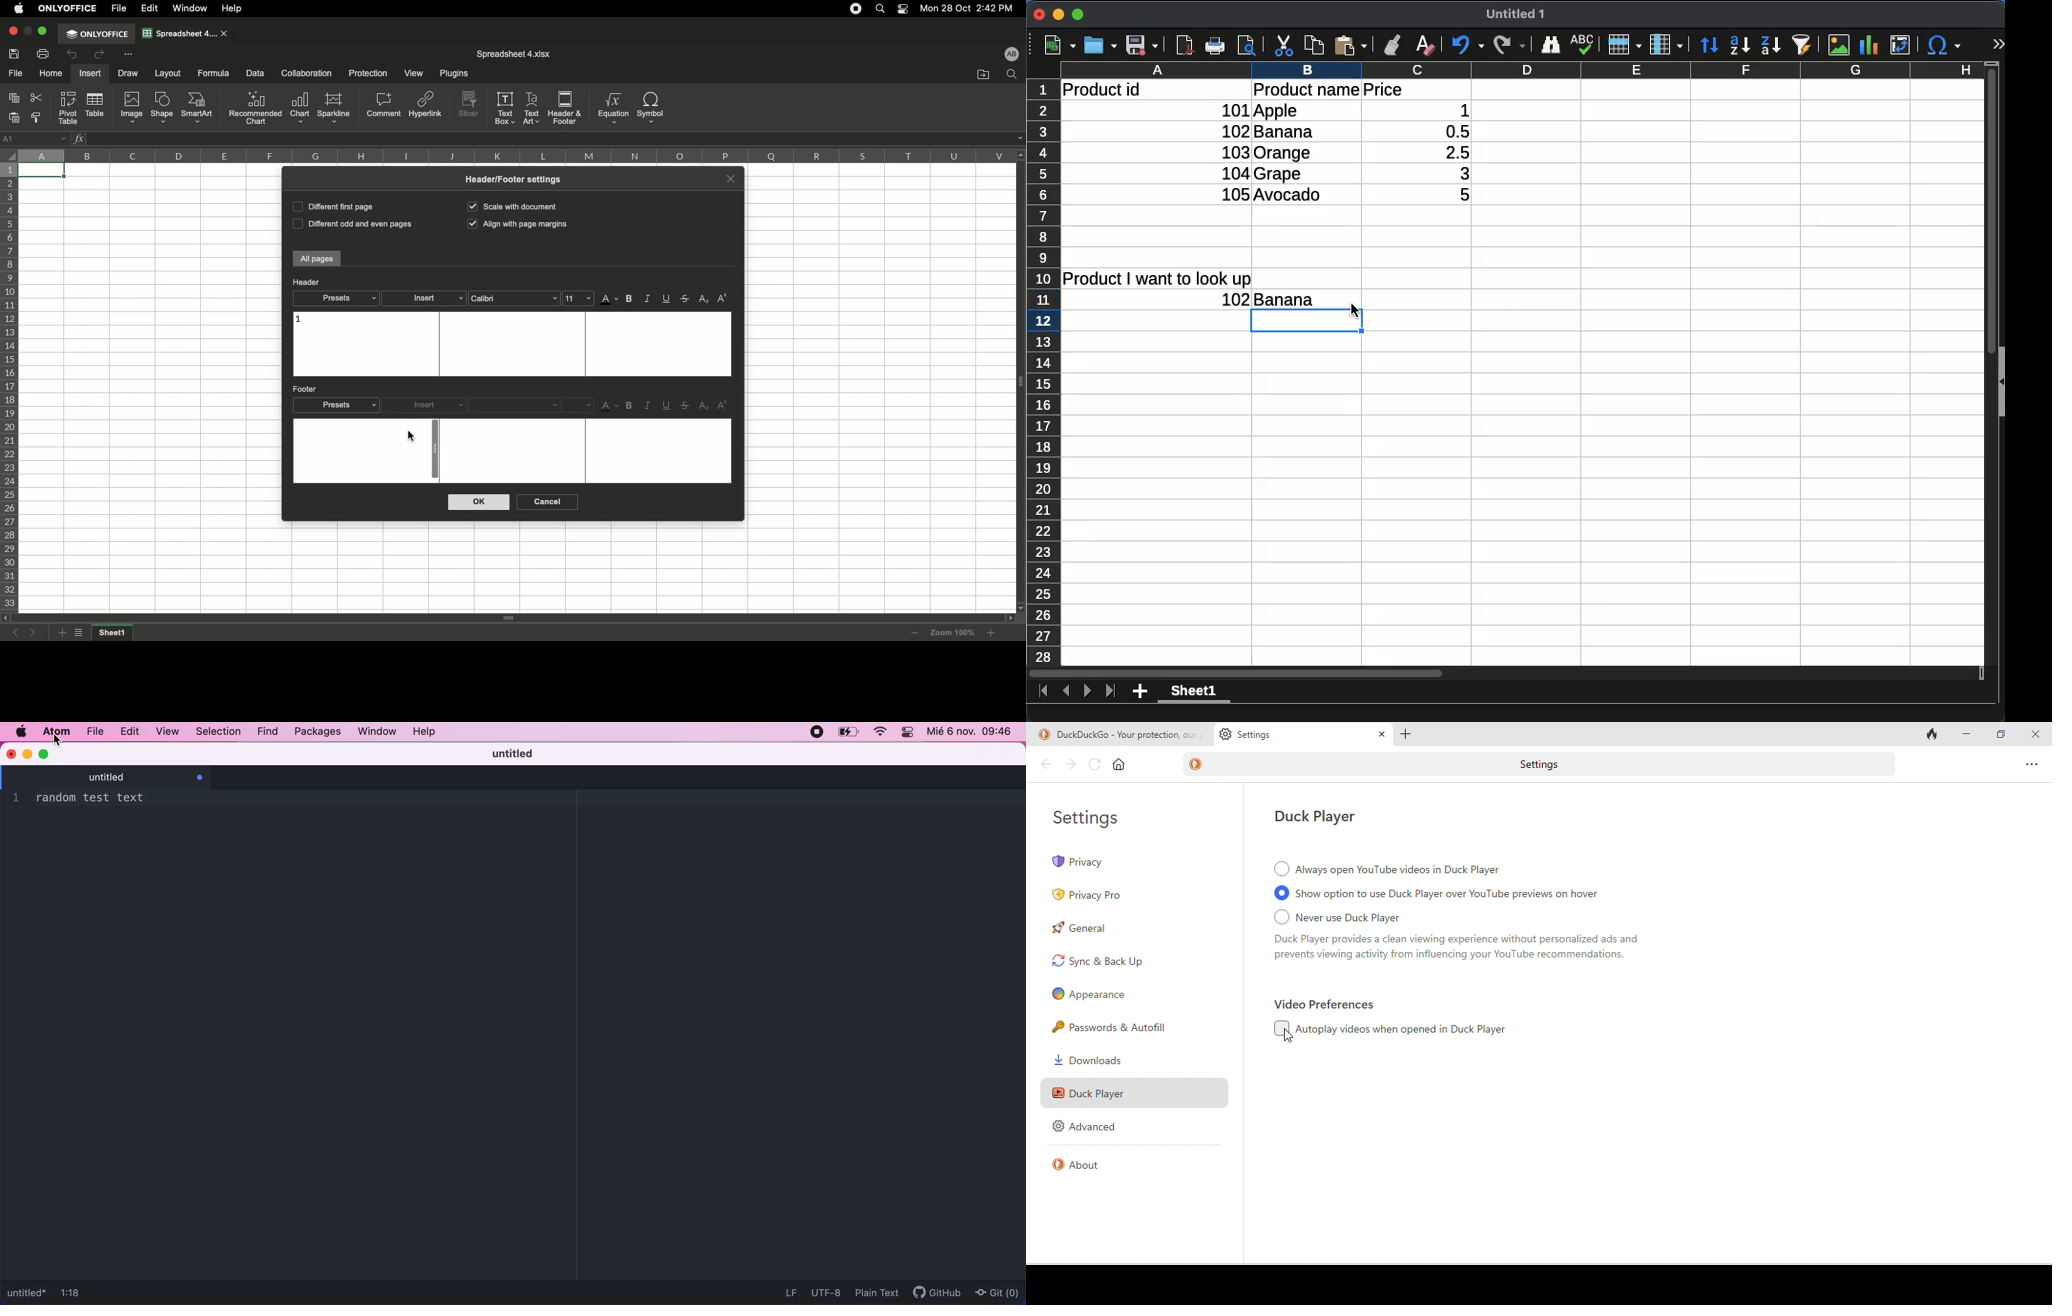 The width and height of the screenshot is (2072, 1316). I want to click on spell check, so click(1583, 44).